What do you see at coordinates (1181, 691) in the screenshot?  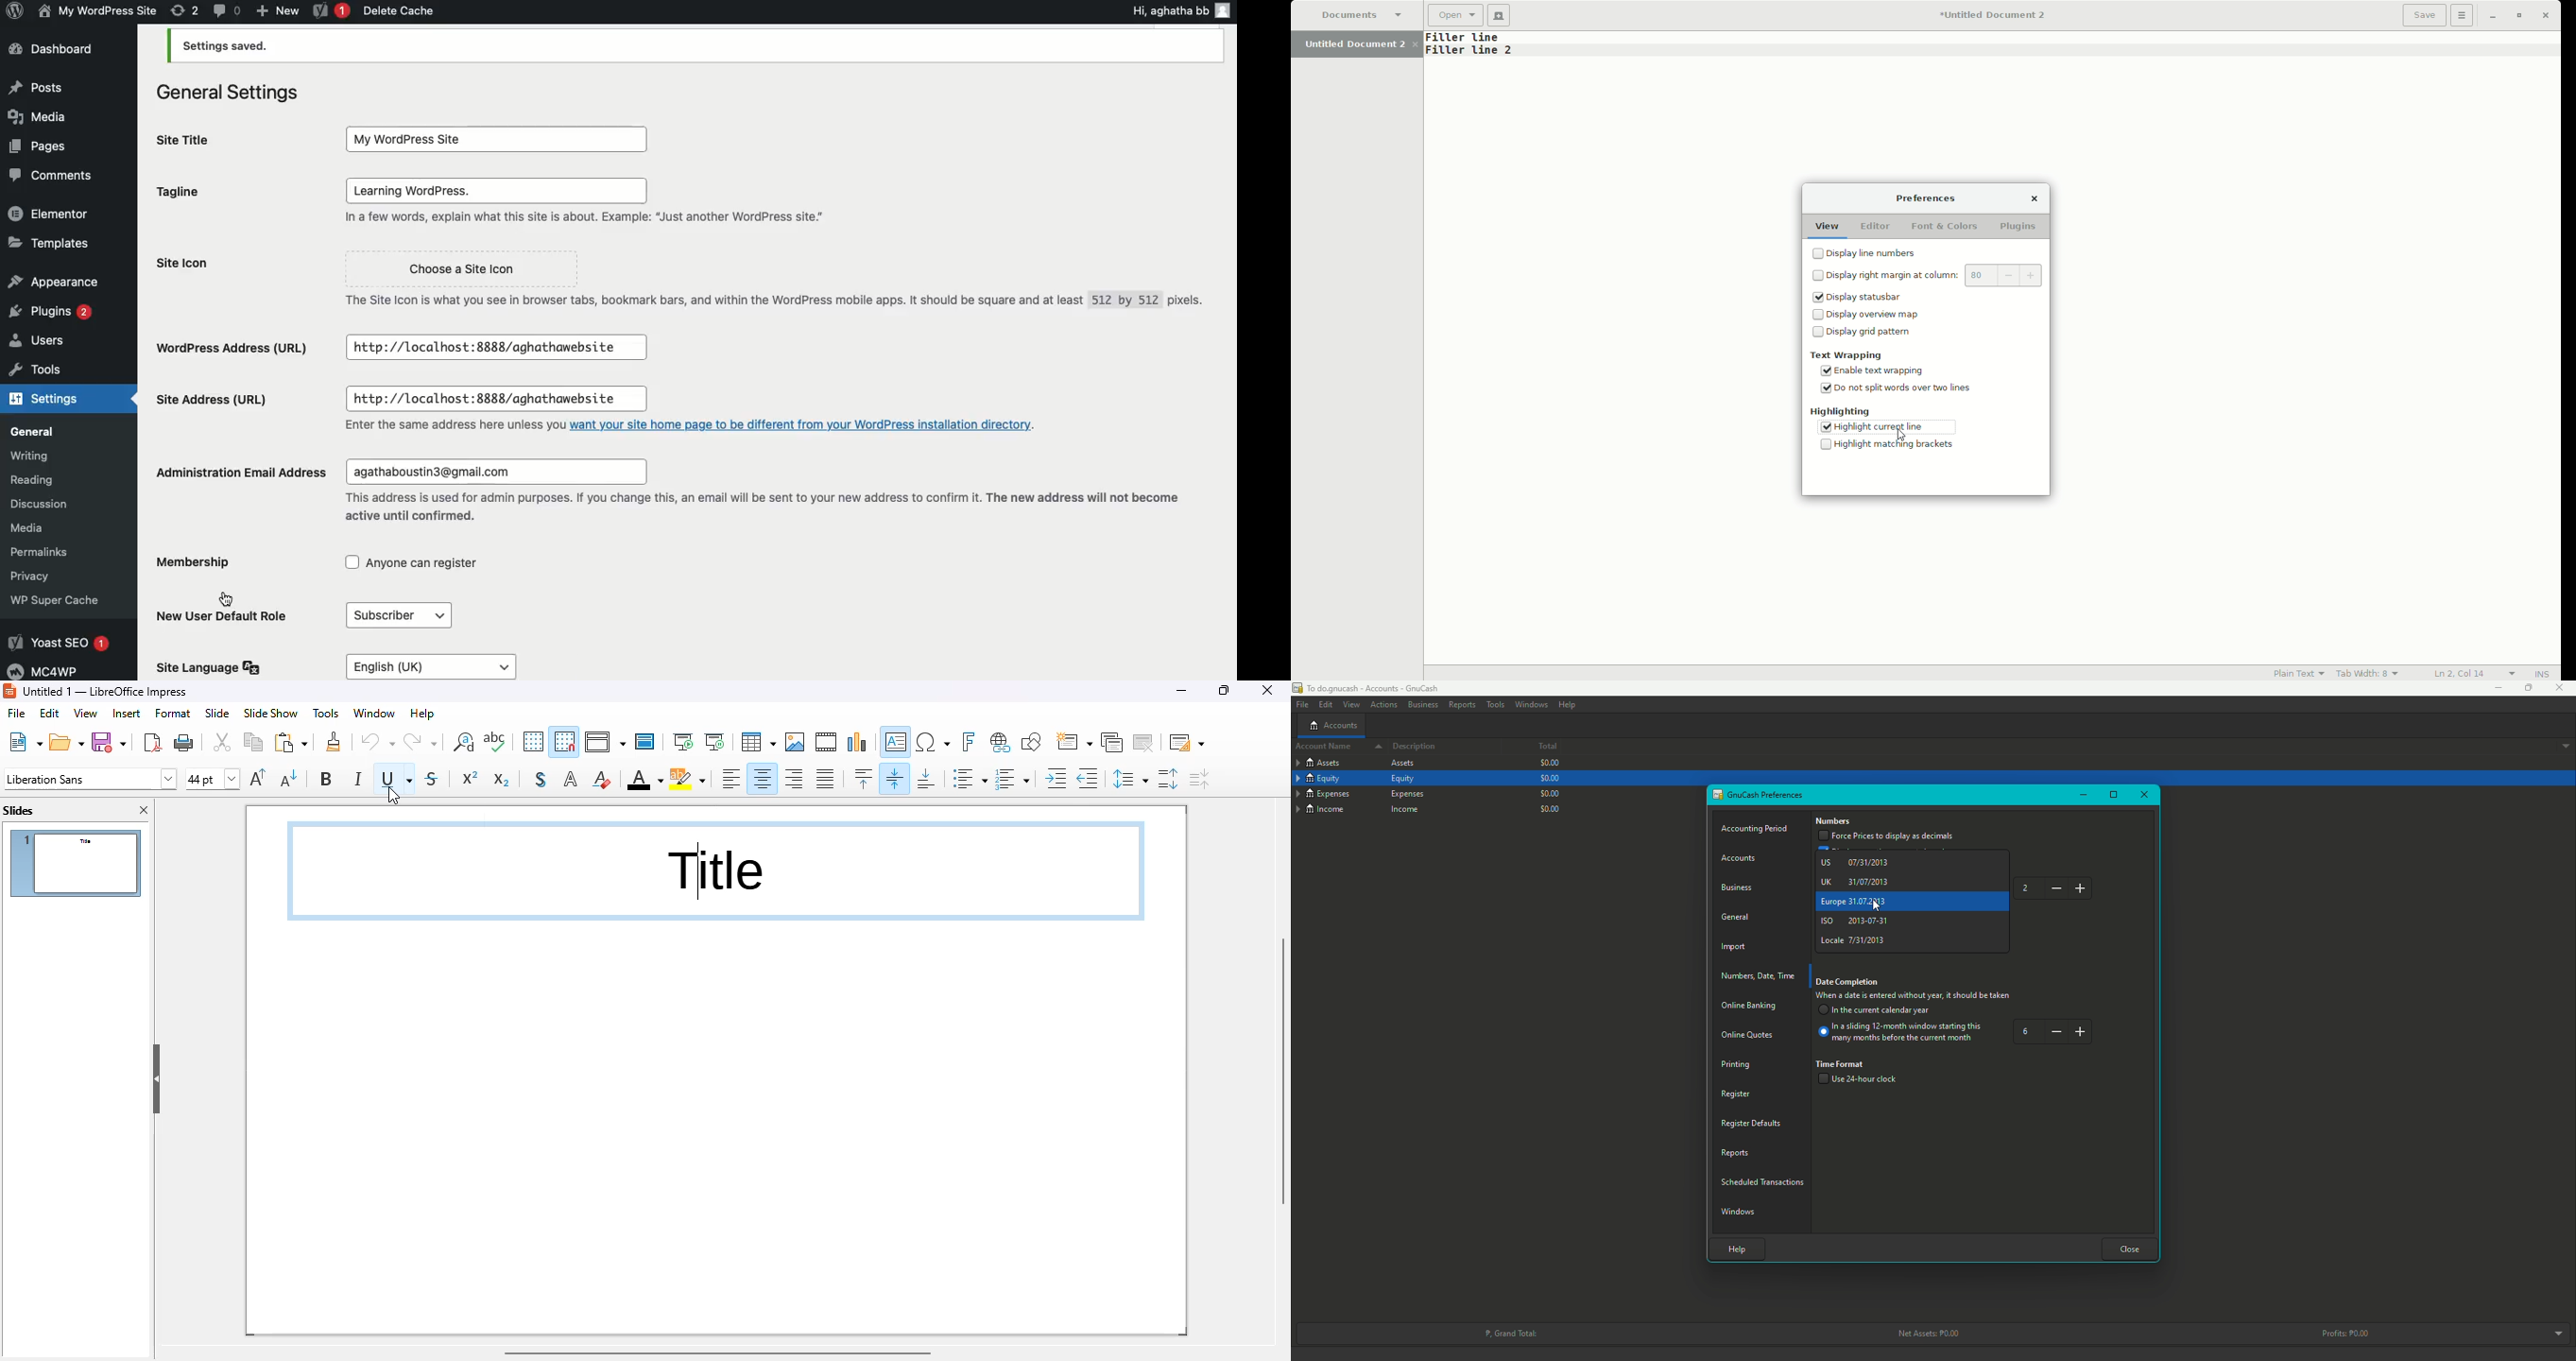 I see `minimize` at bounding box center [1181, 691].